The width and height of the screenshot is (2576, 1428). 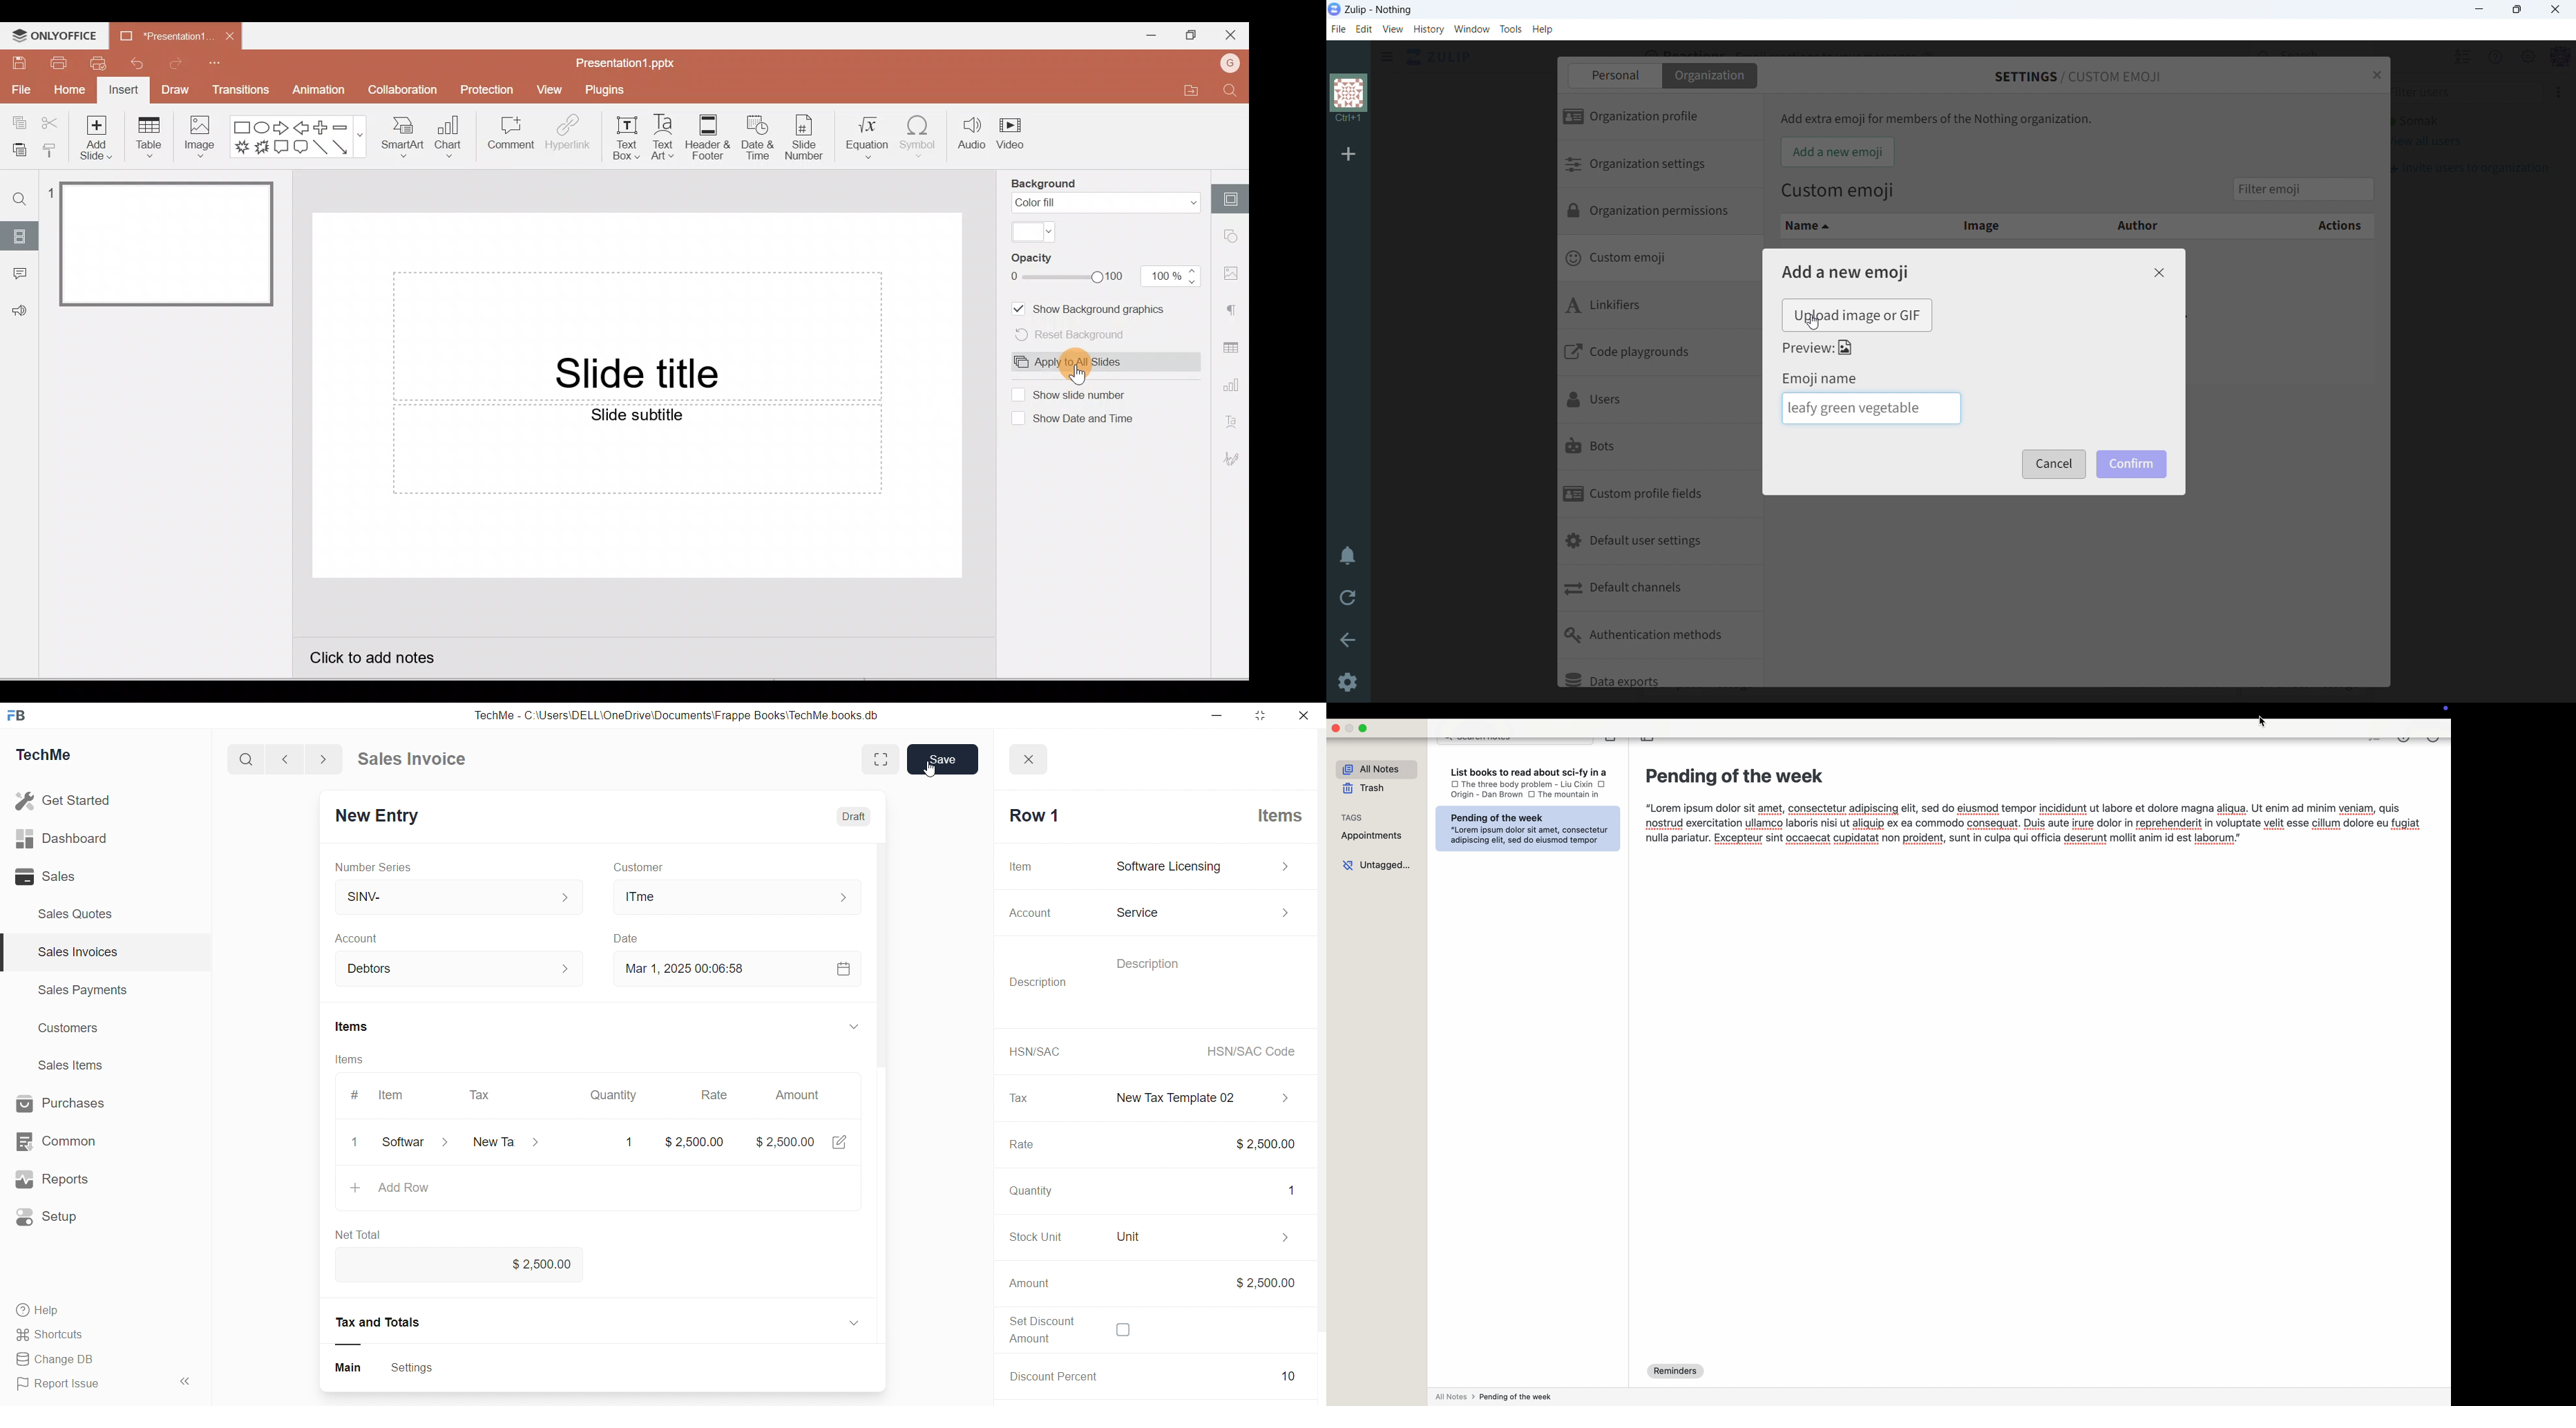 I want to click on Paste, so click(x=16, y=148).